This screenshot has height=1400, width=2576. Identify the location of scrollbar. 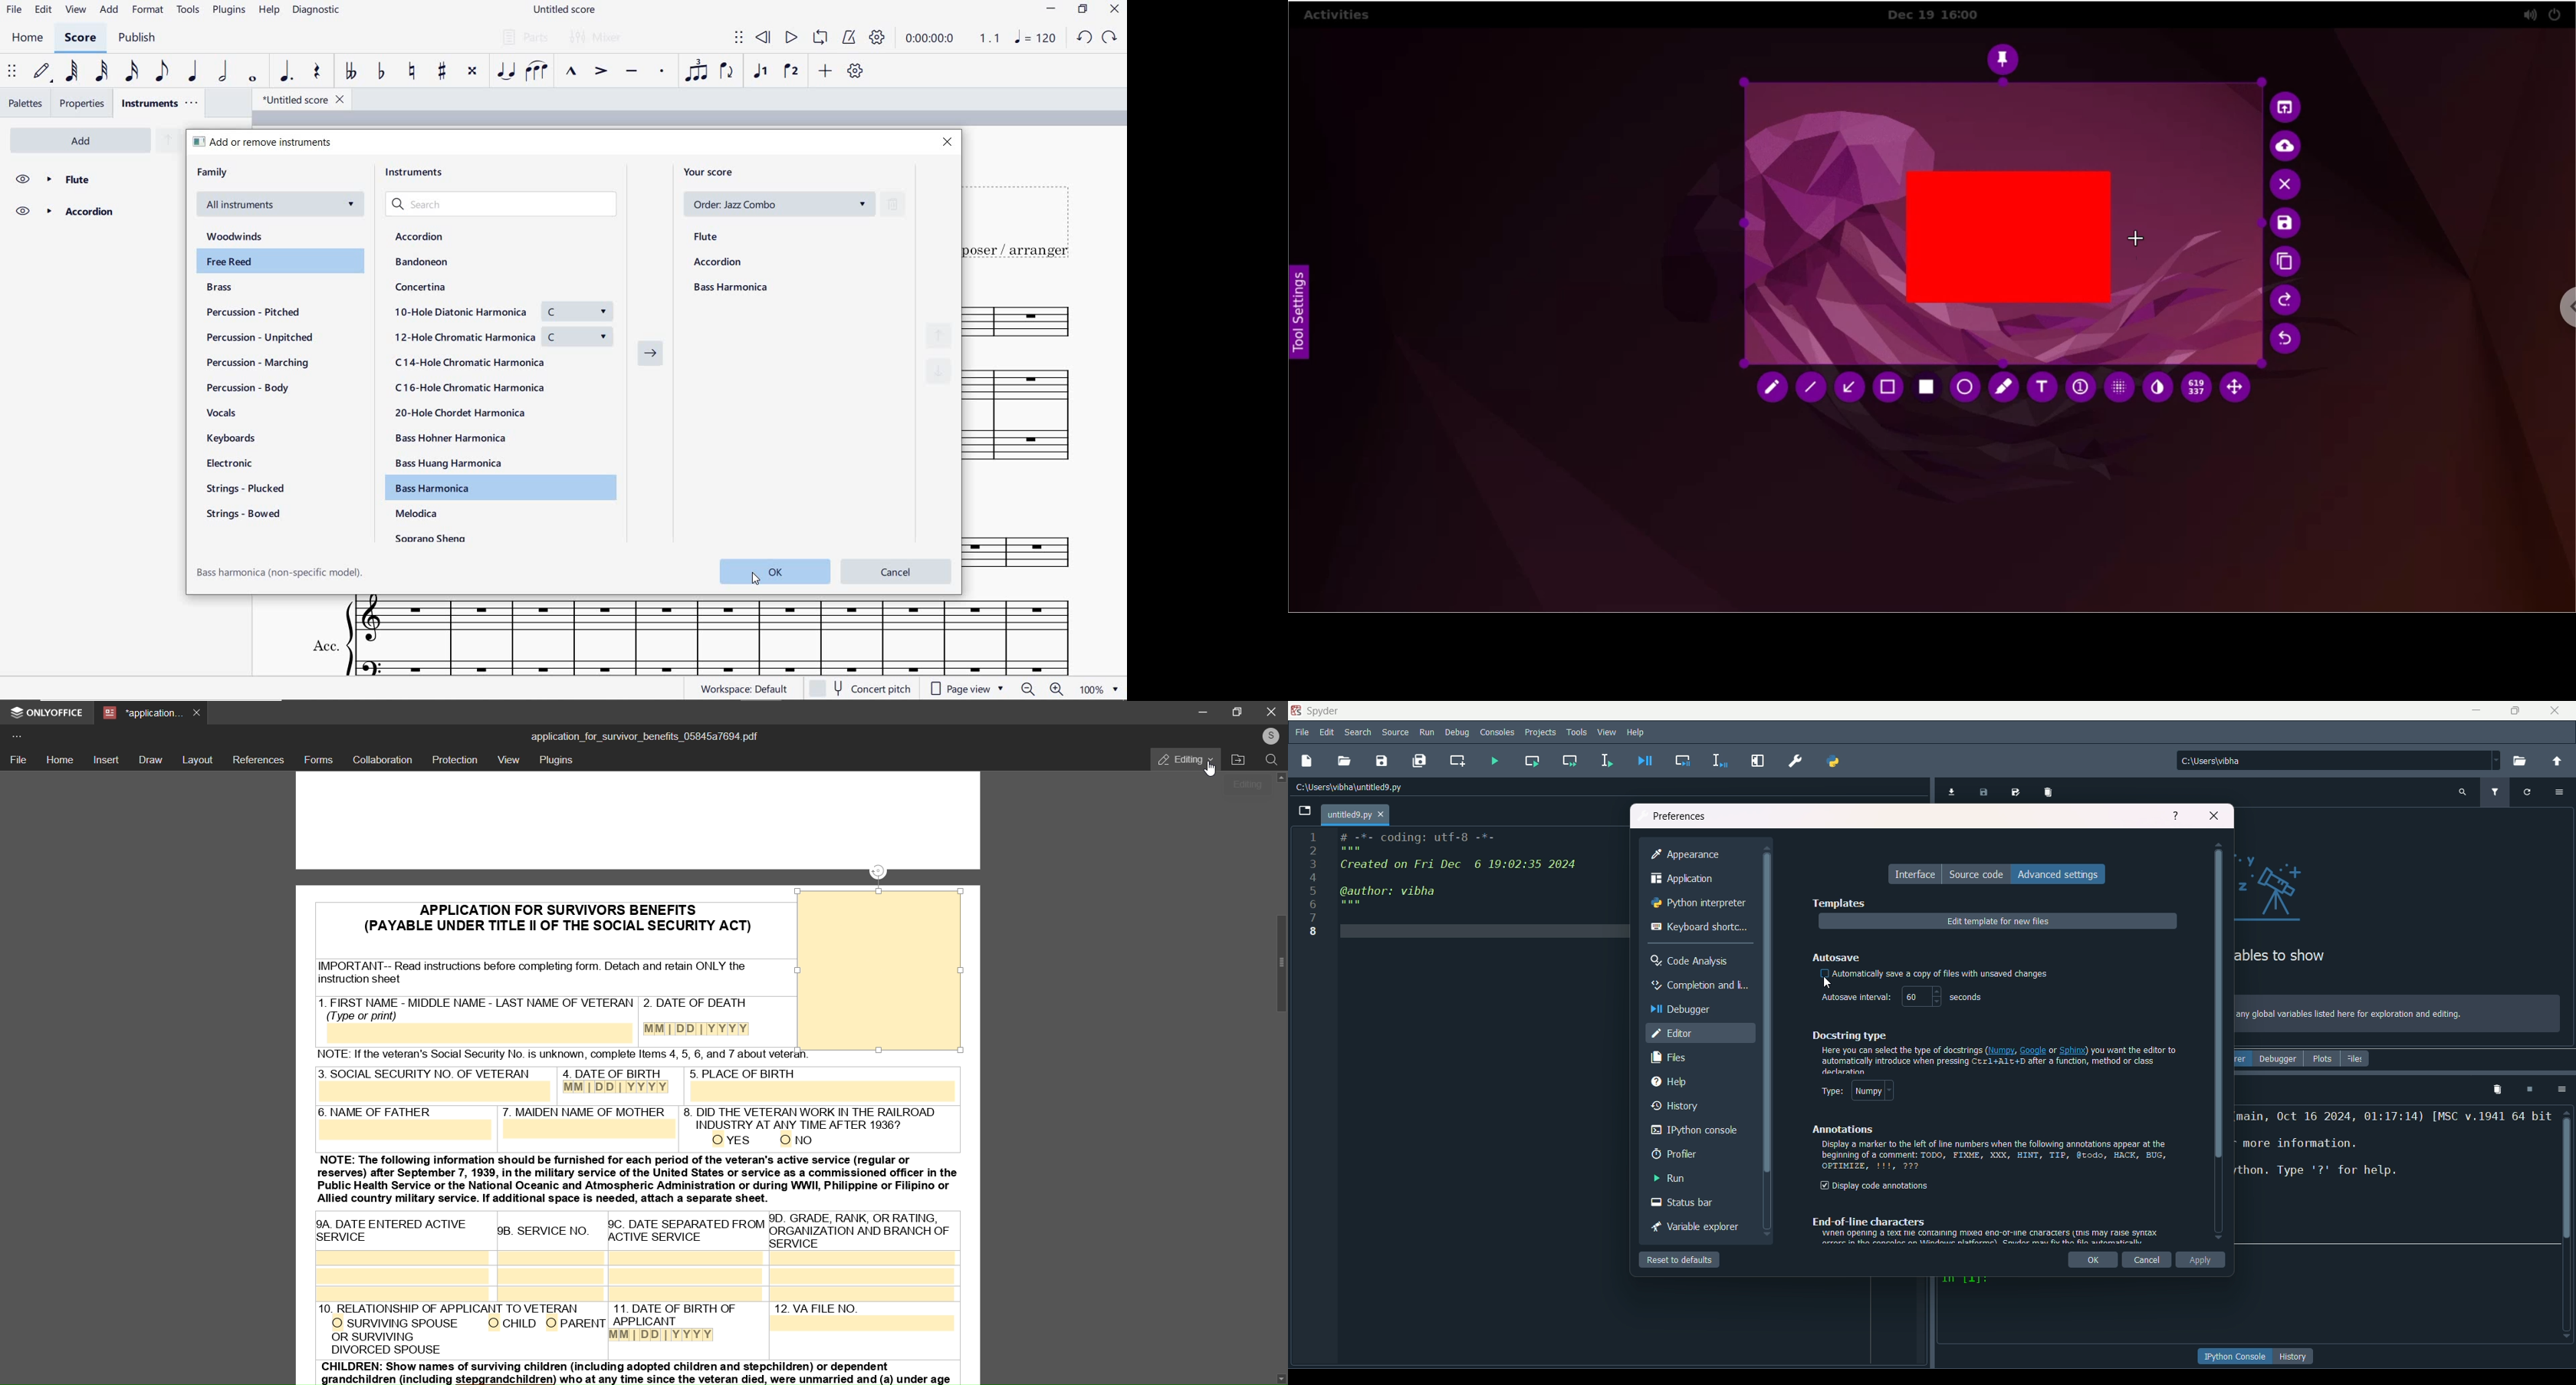
(2218, 1022).